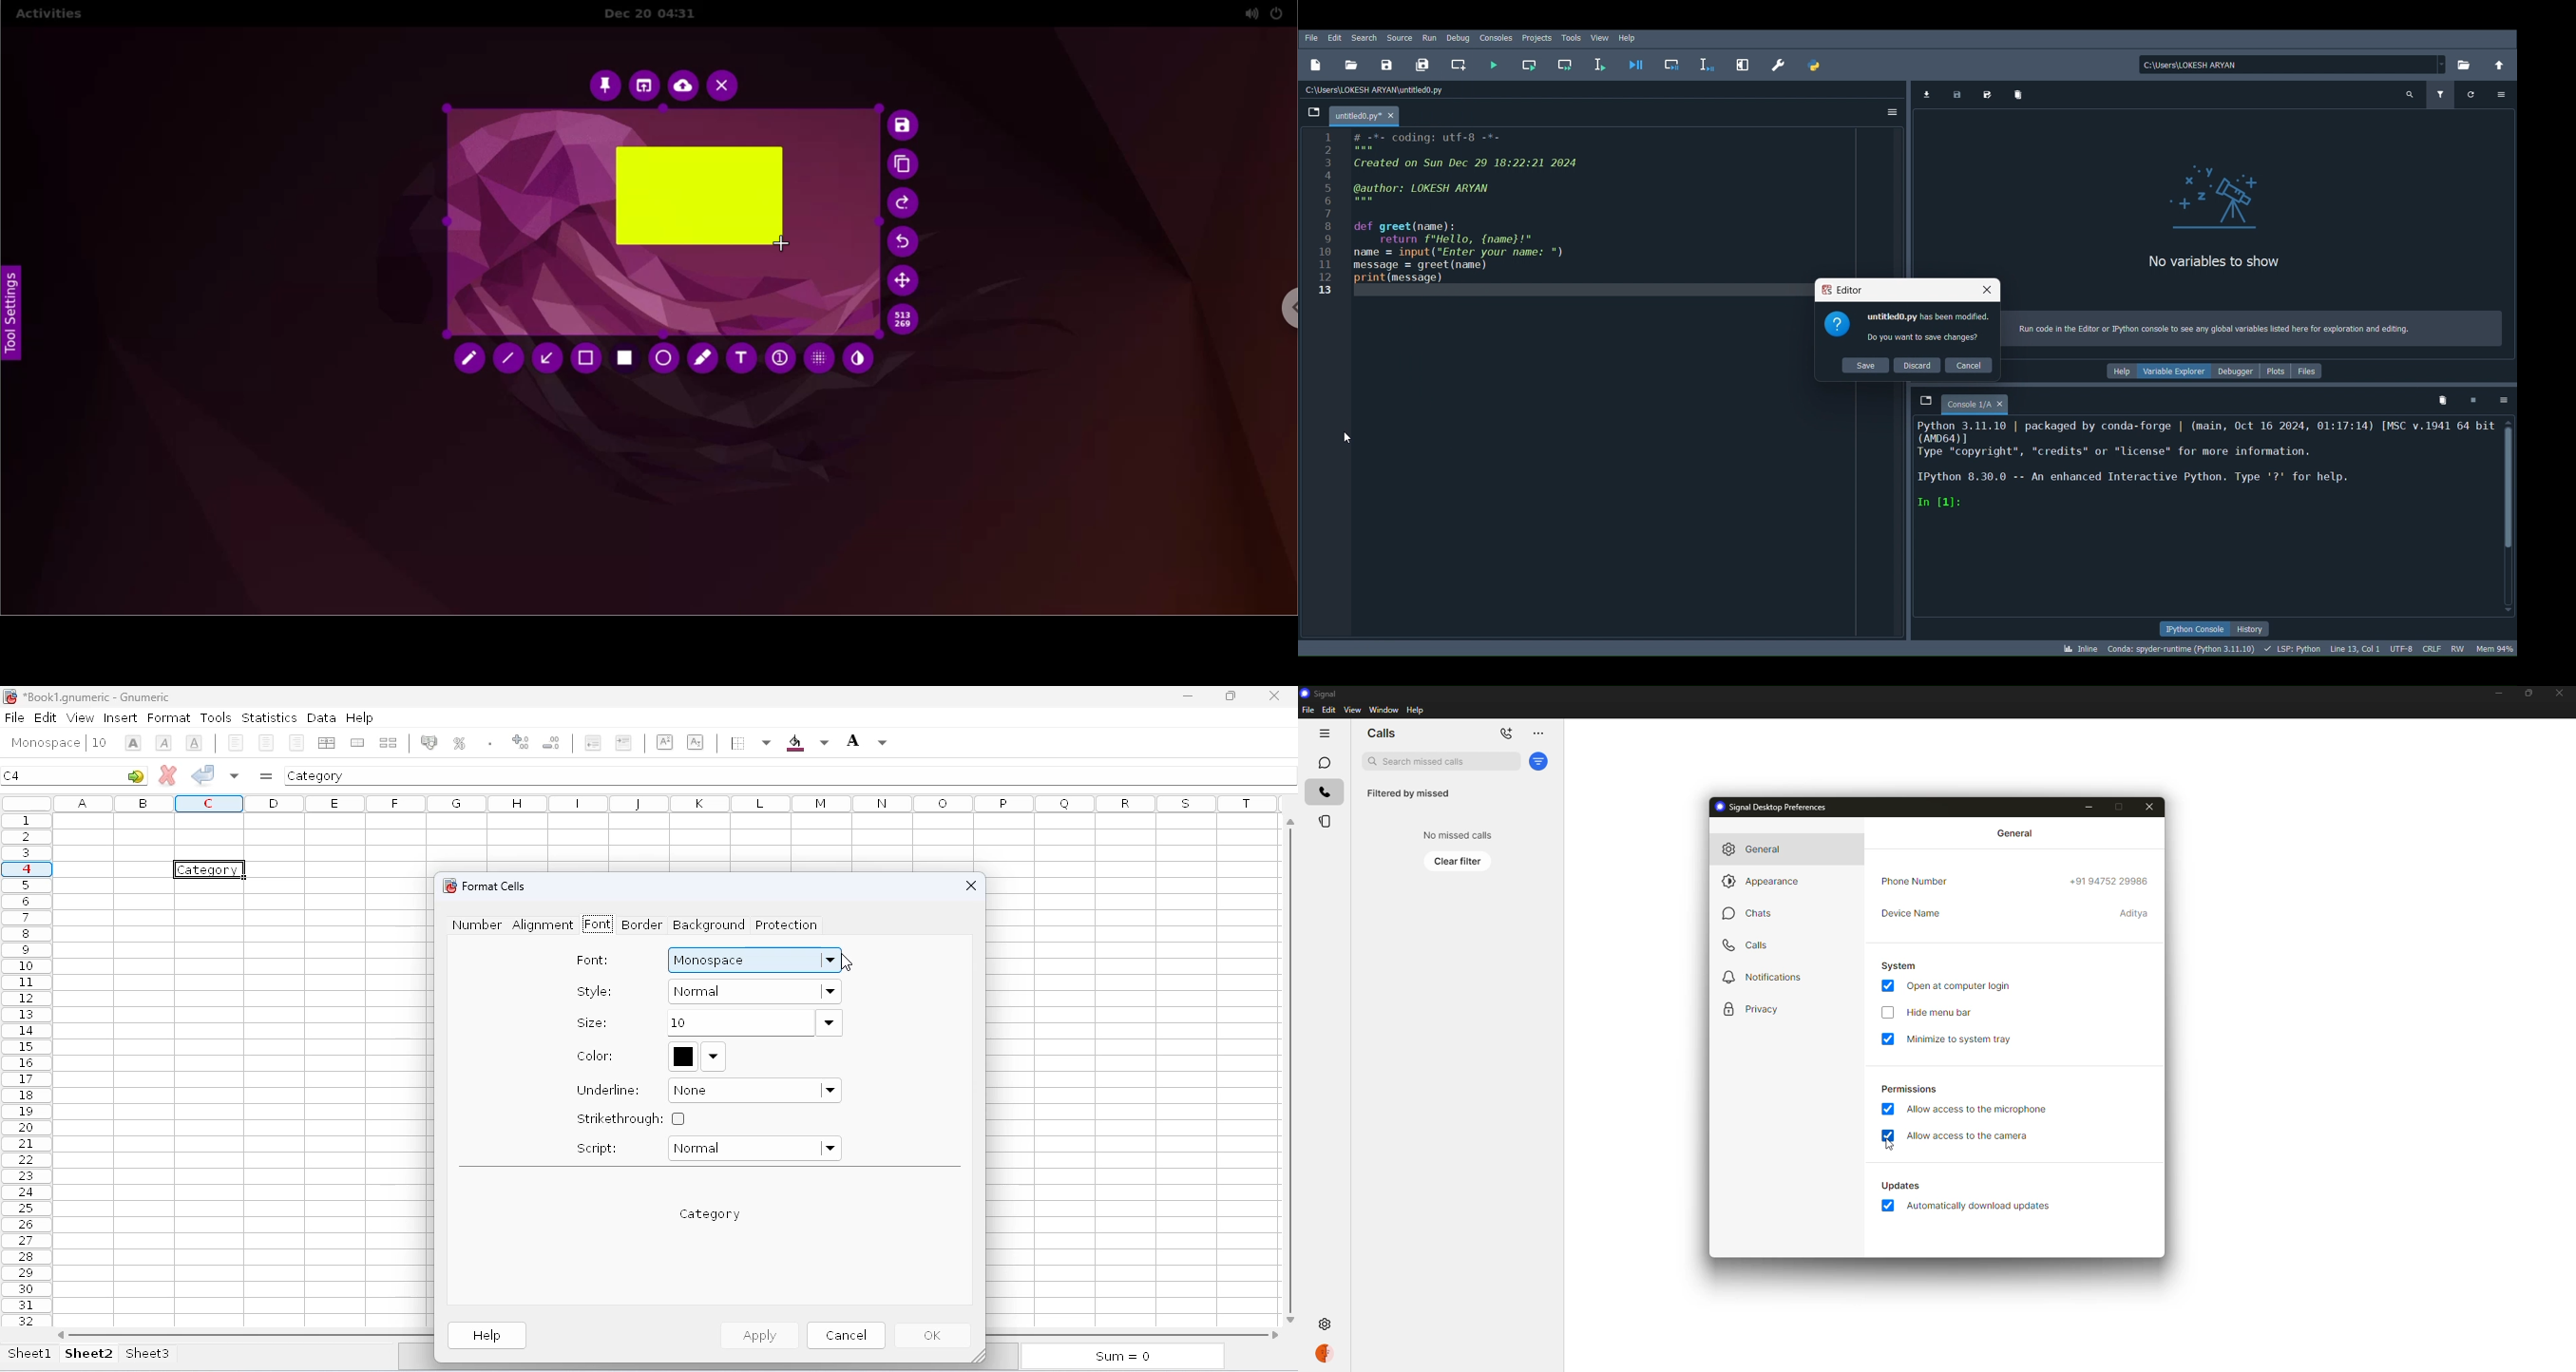 The image size is (2576, 1372). What do you see at coordinates (1629, 39) in the screenshot?
I see `Help` at bounding box center [1629, 39].